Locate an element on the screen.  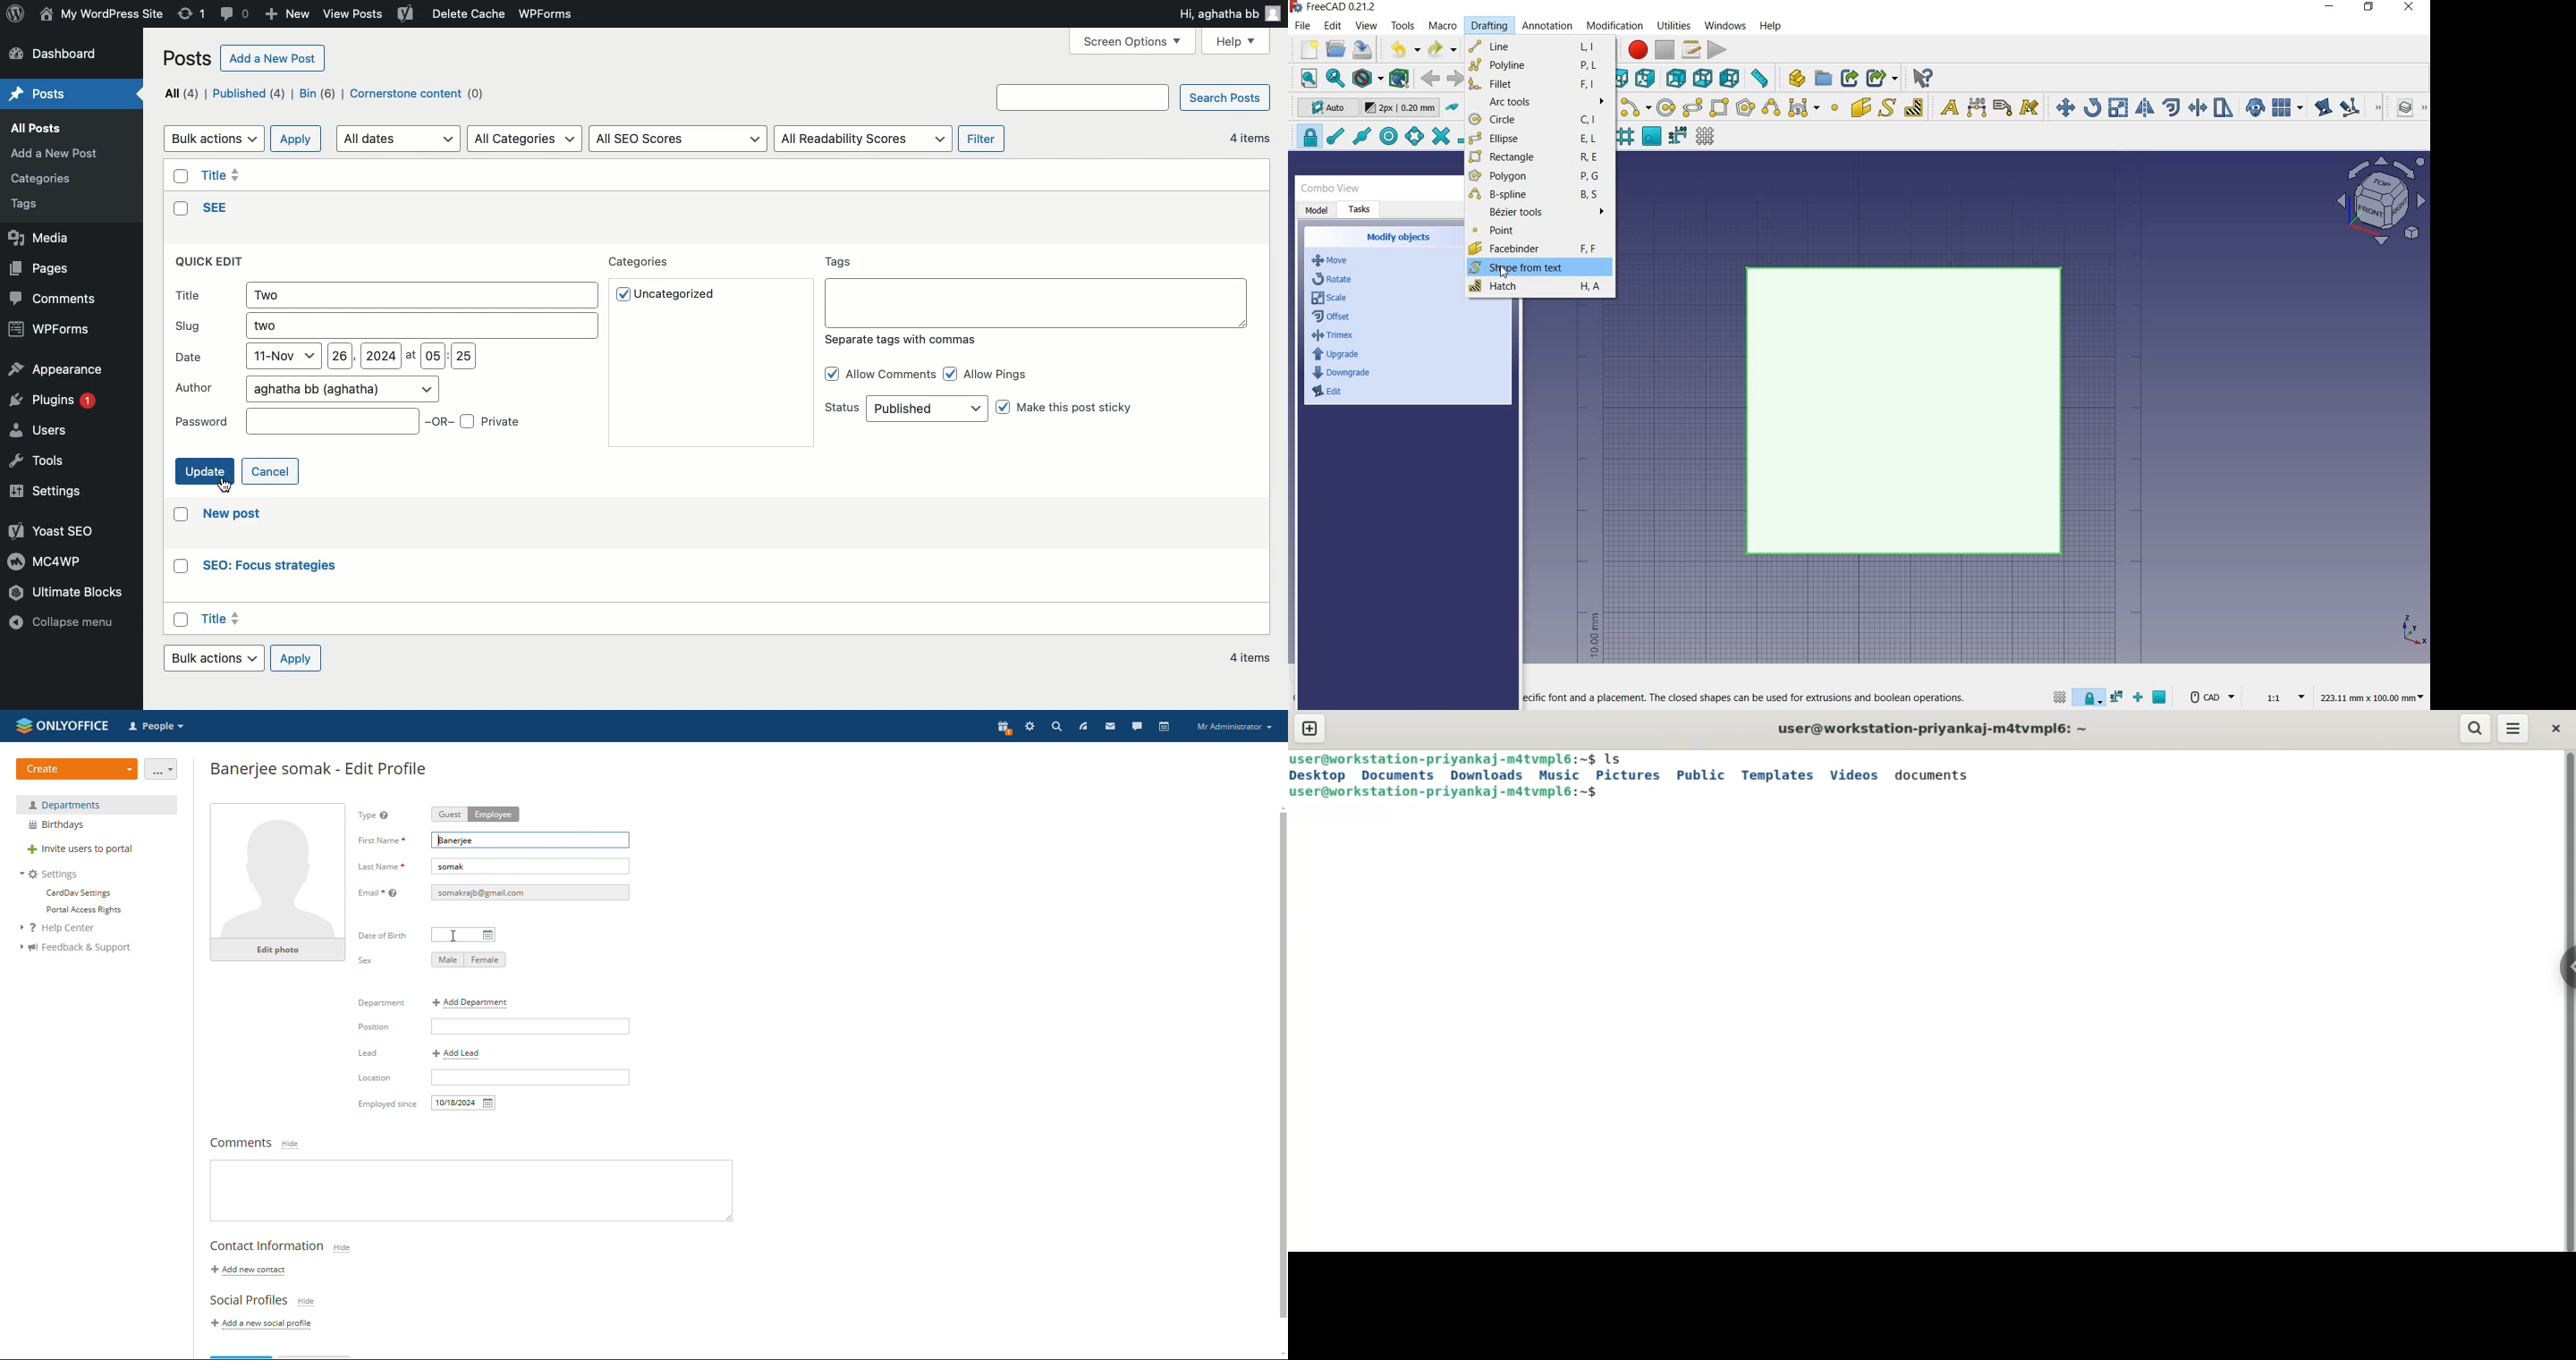
top is located at coordinates (1624, 78).